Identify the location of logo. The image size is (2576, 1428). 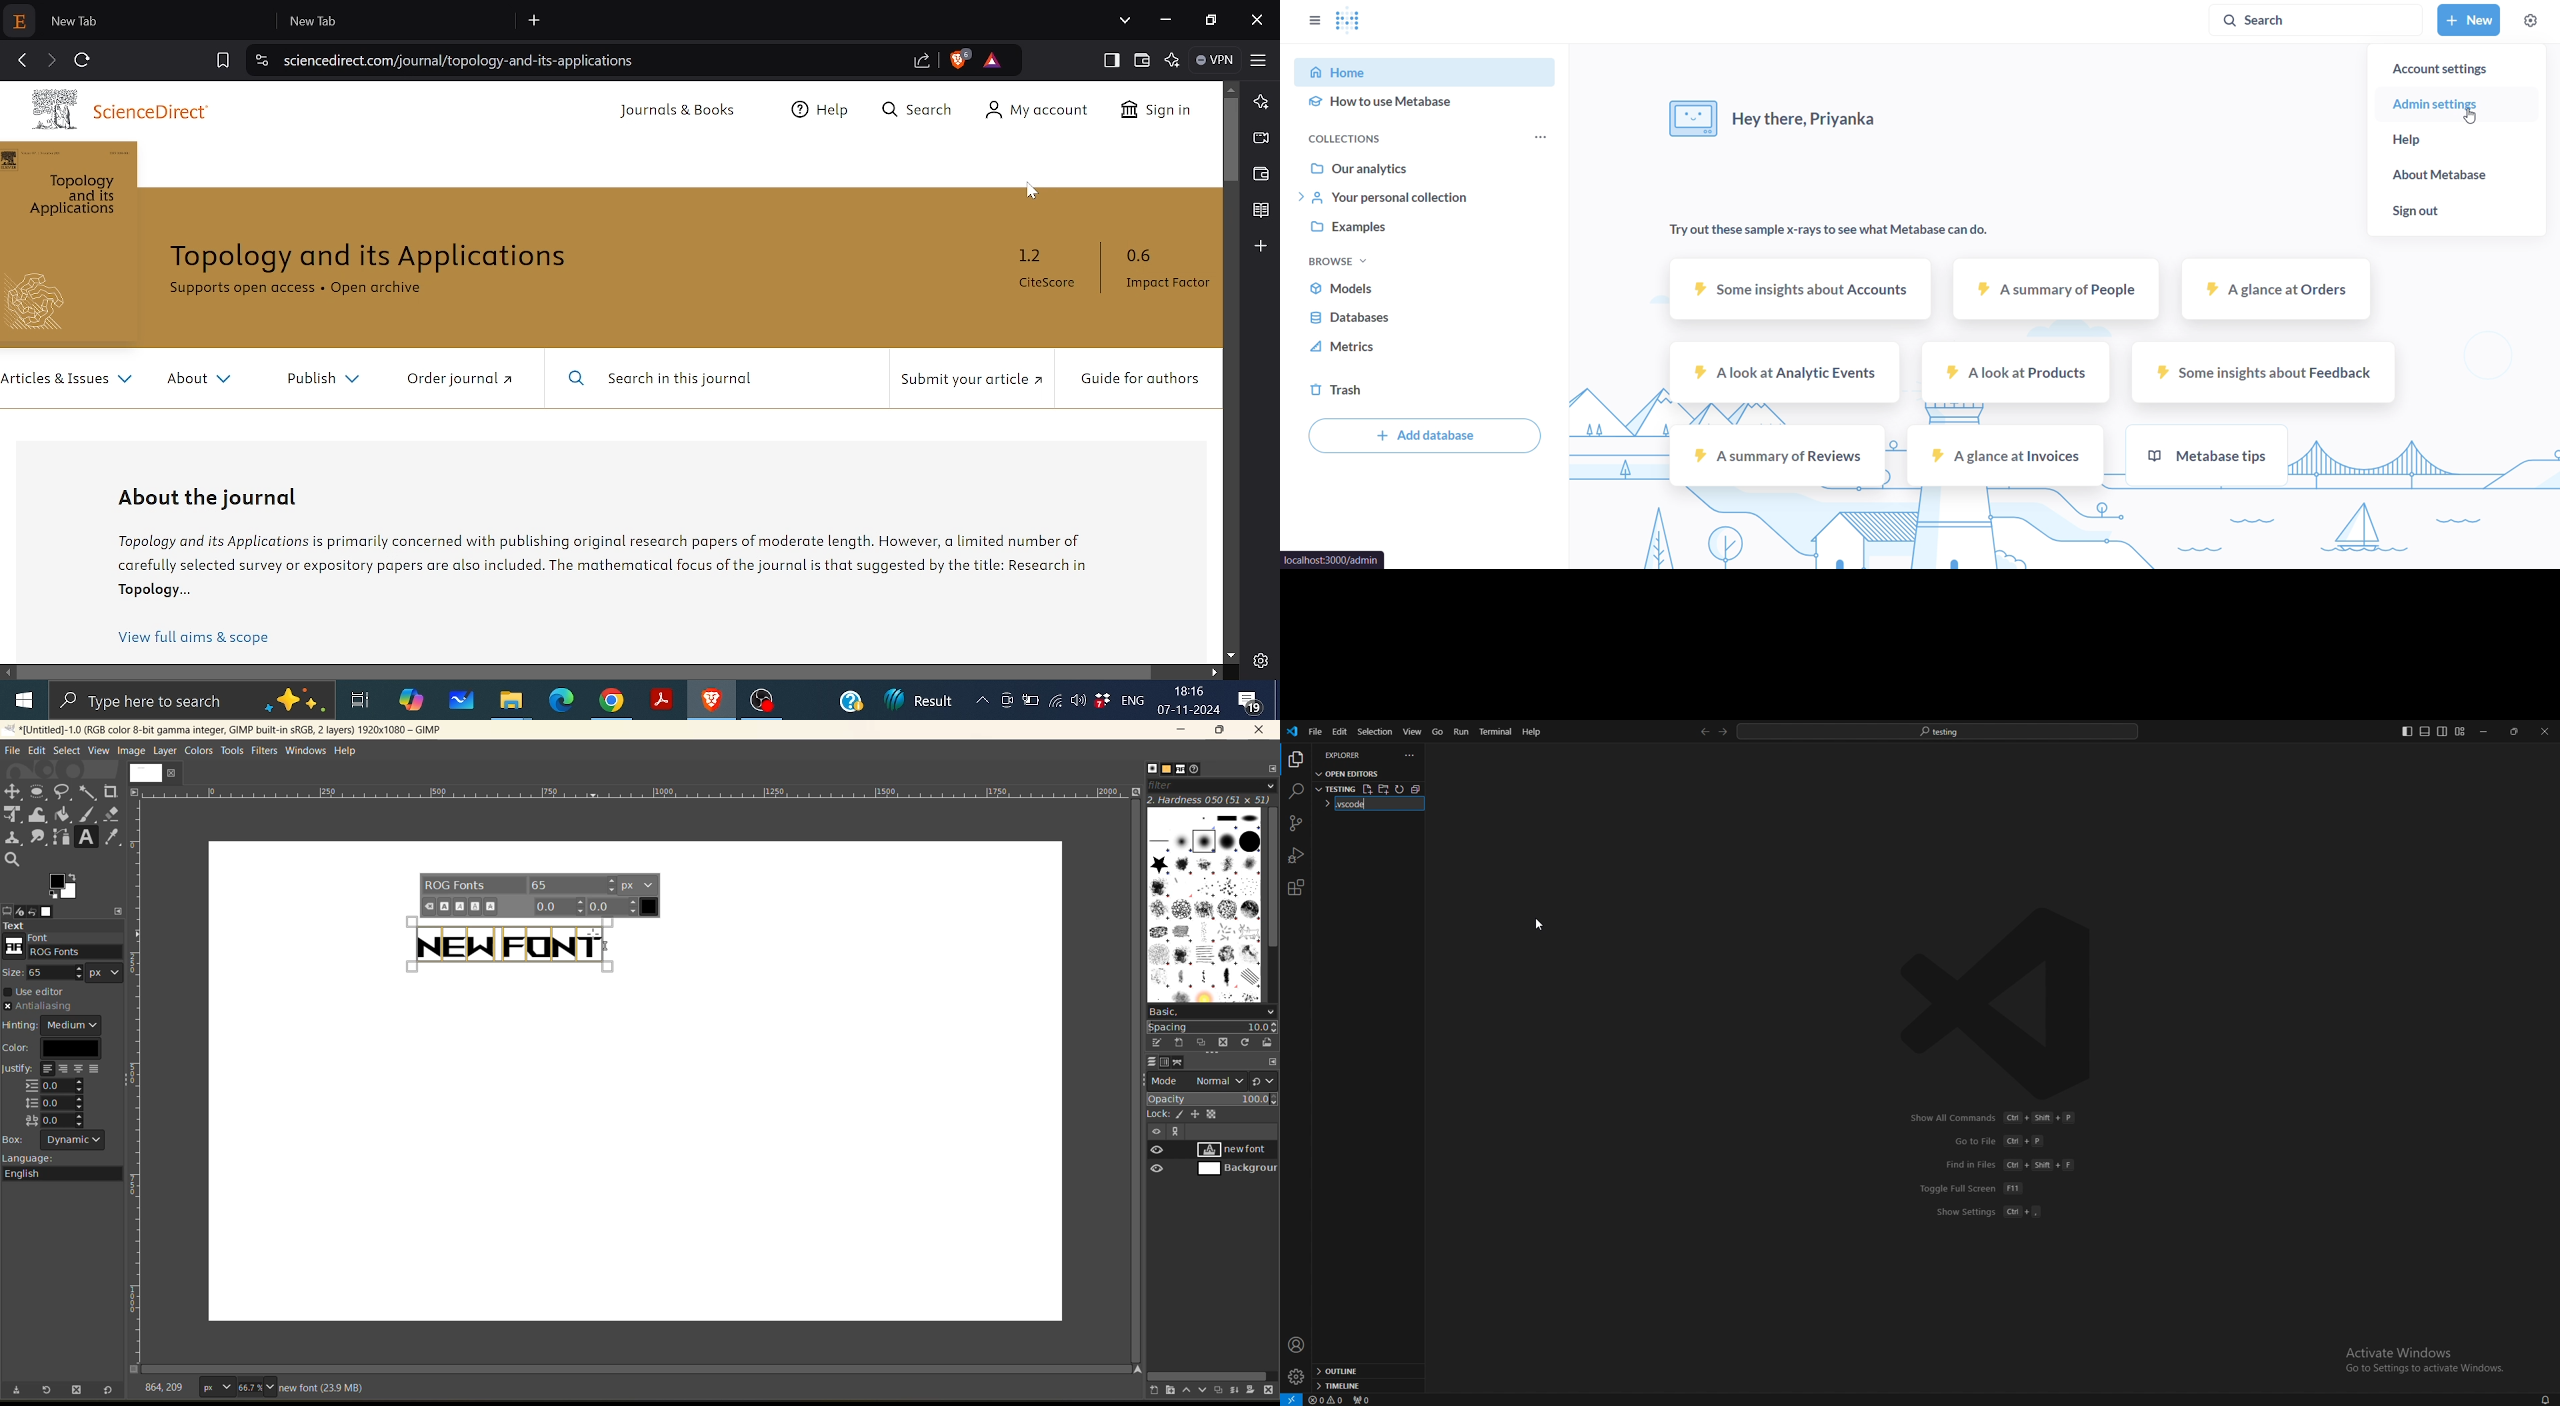
(1350, 23).